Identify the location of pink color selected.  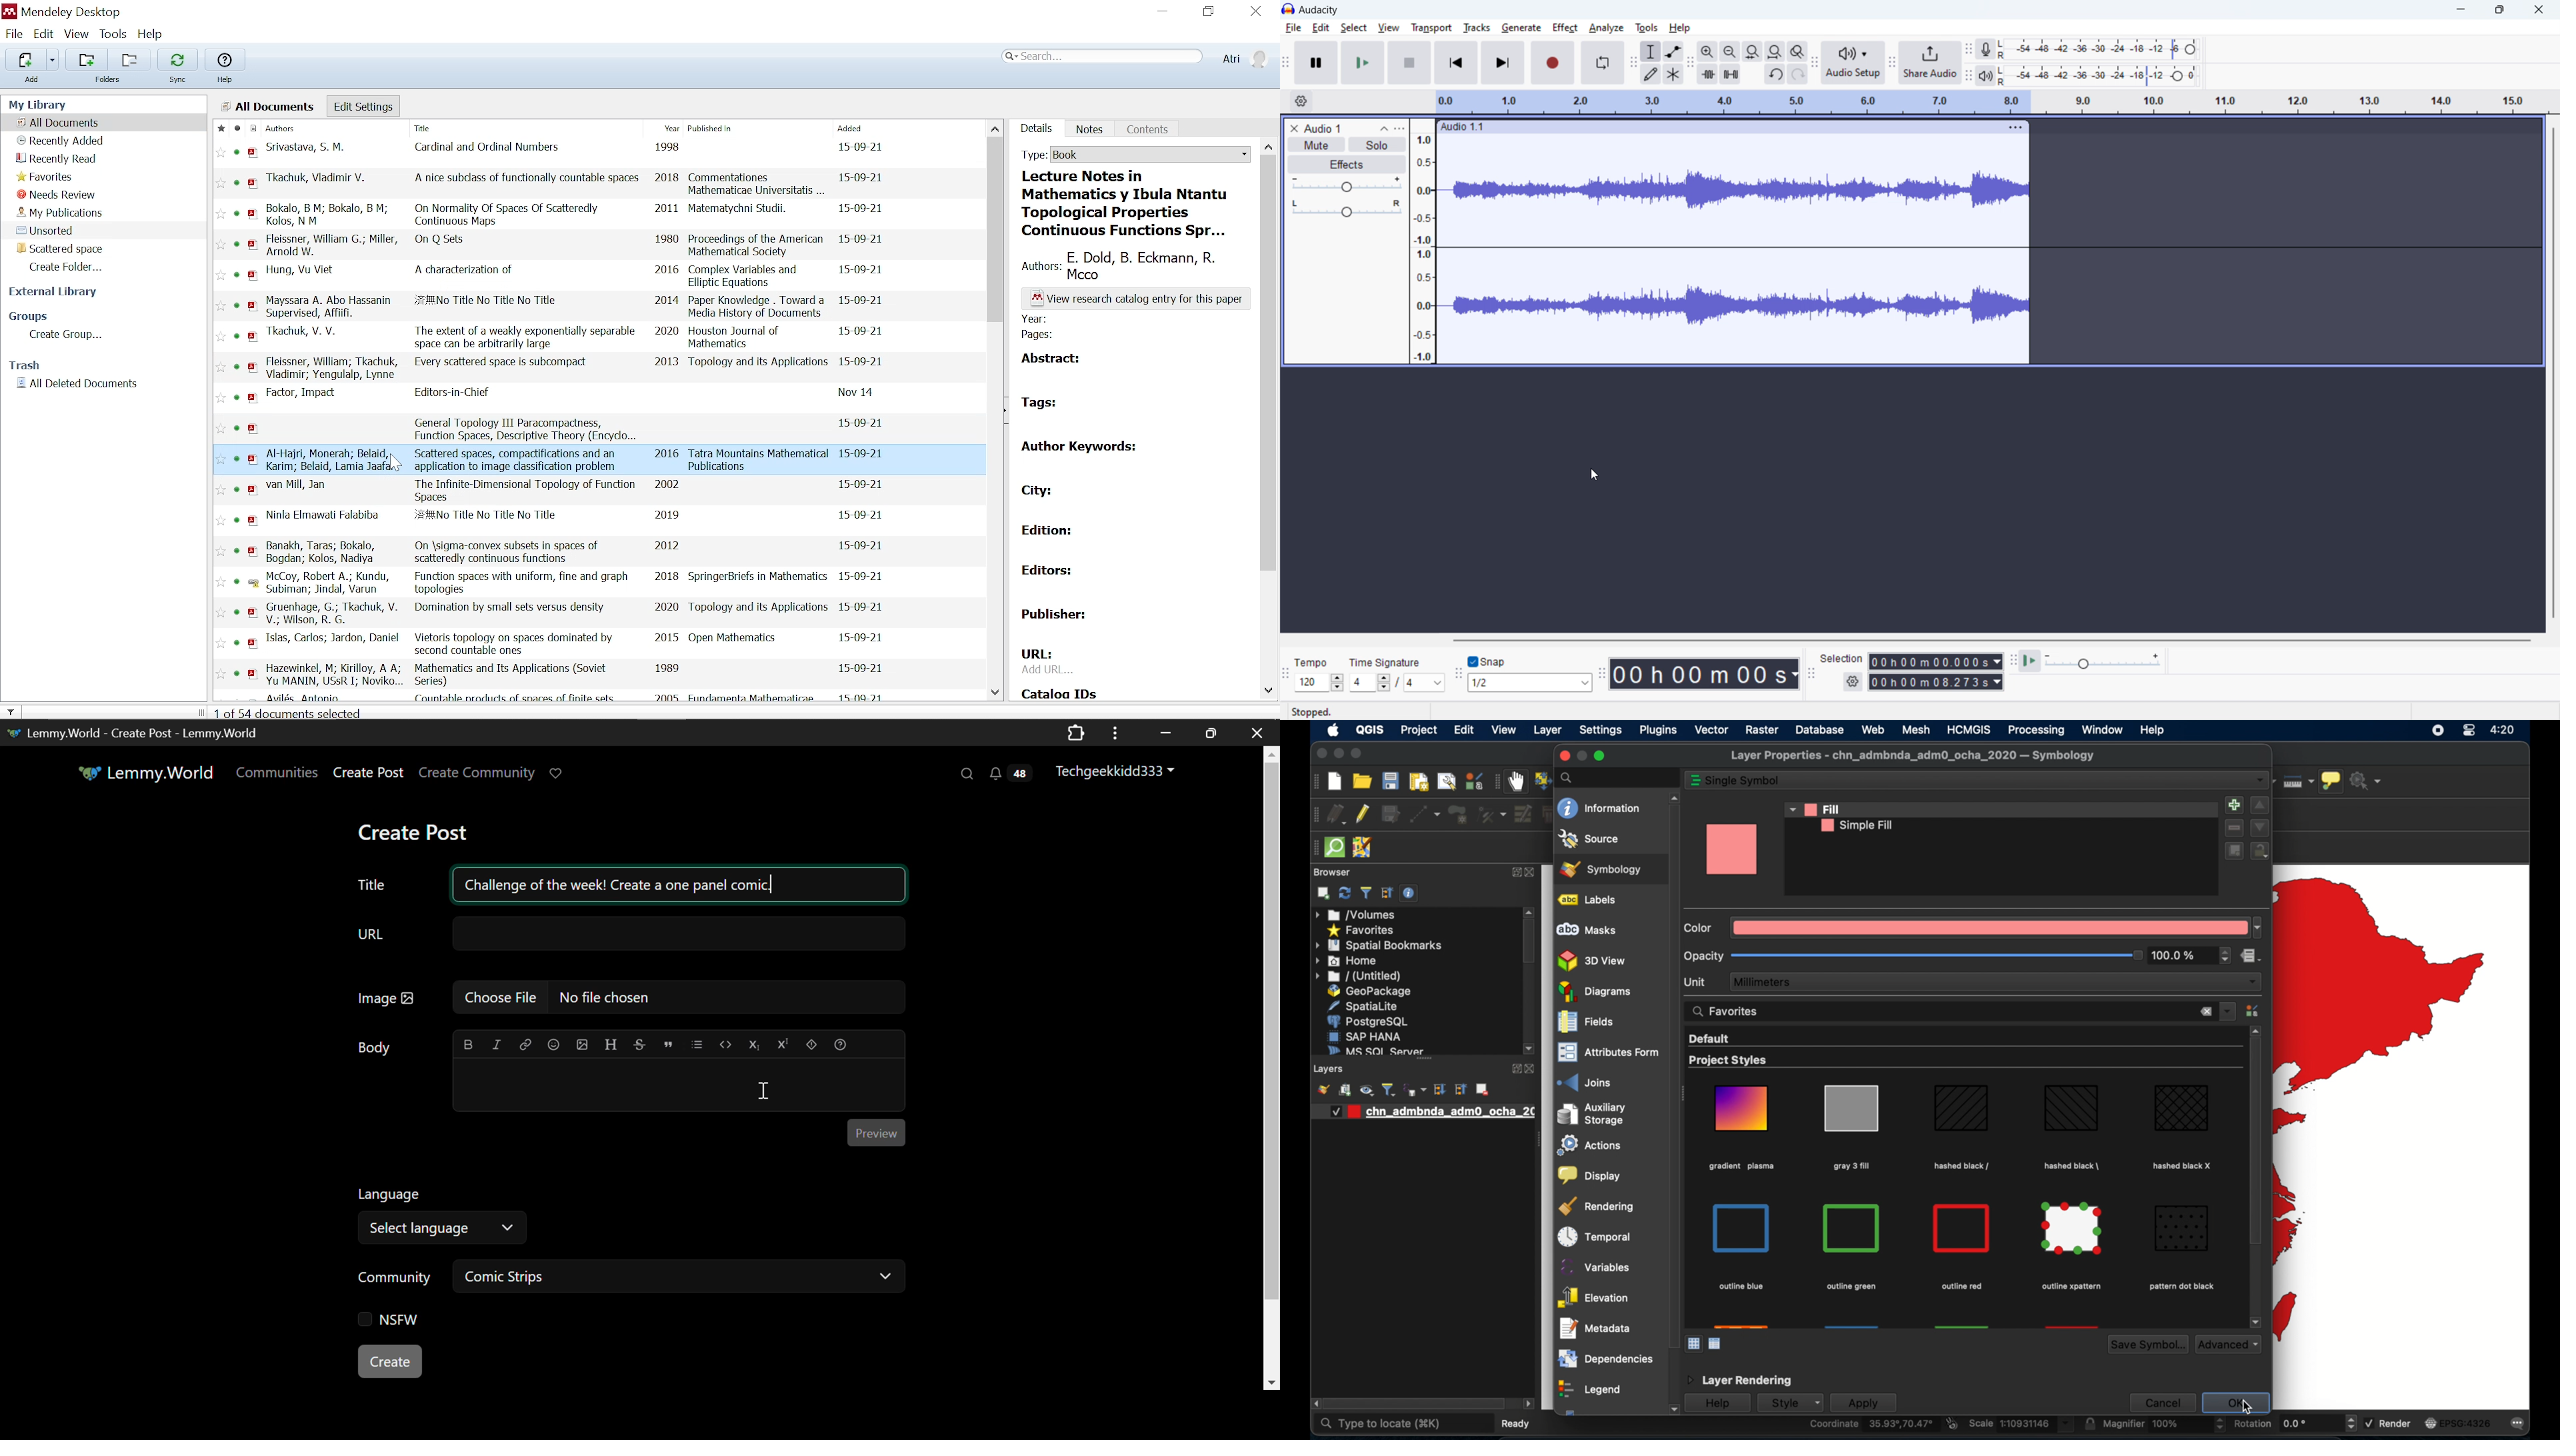
(1998, 929).